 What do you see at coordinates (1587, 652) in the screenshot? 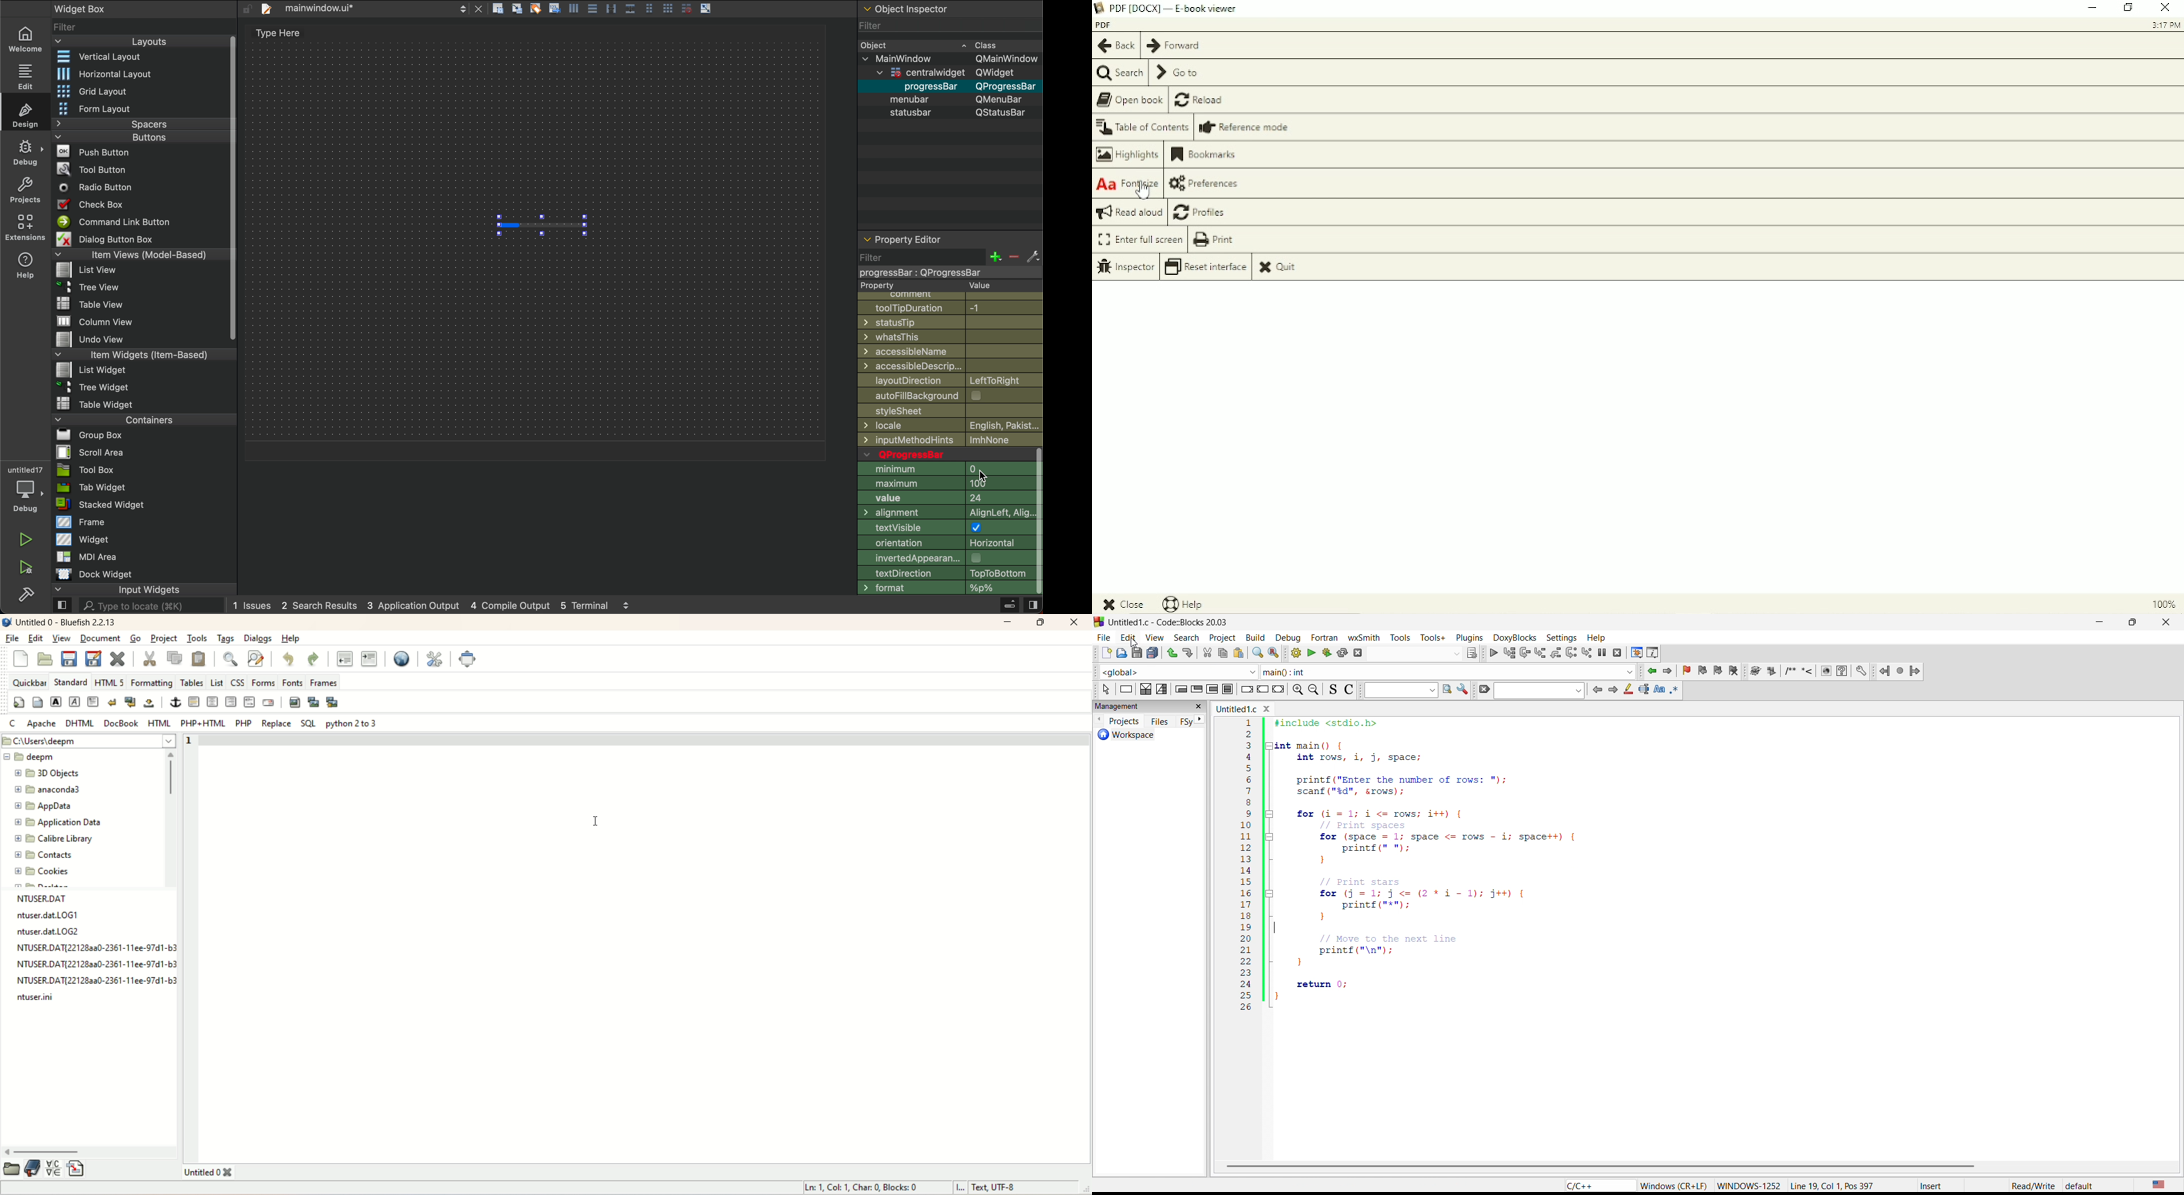
I see `step into instructions` at bounding box center [1587, 652].